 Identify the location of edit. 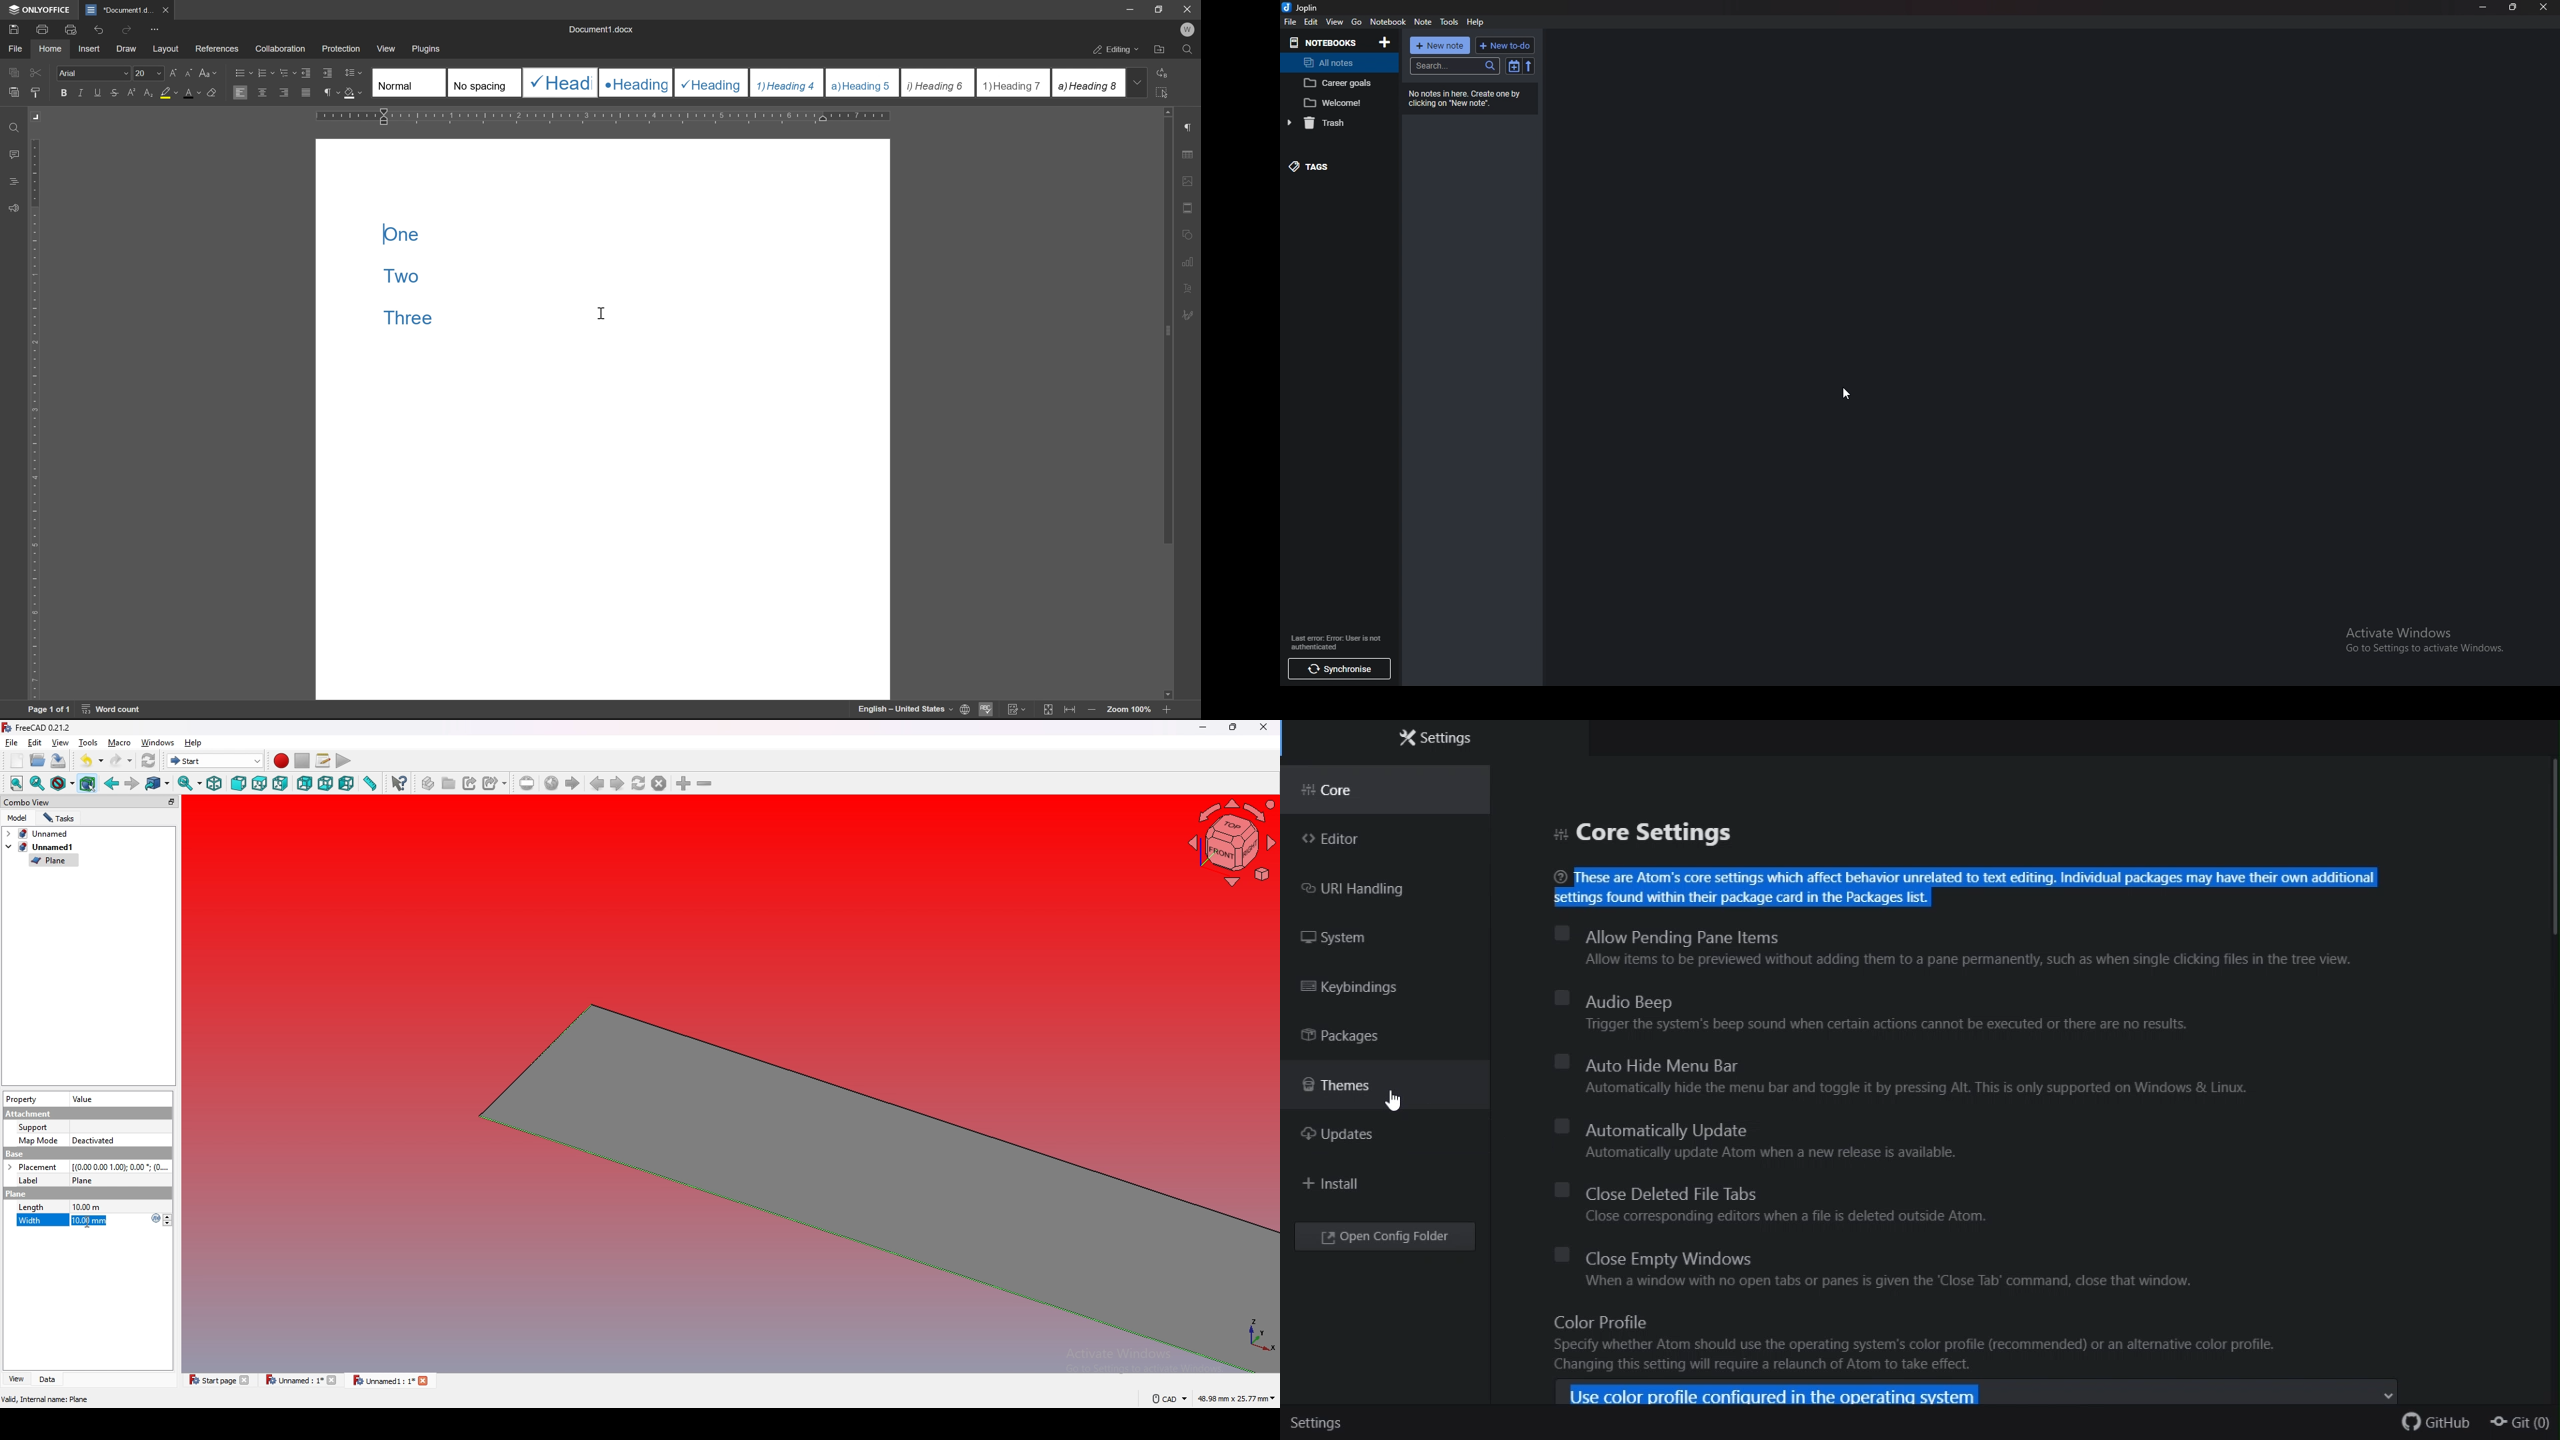
(35, 742).